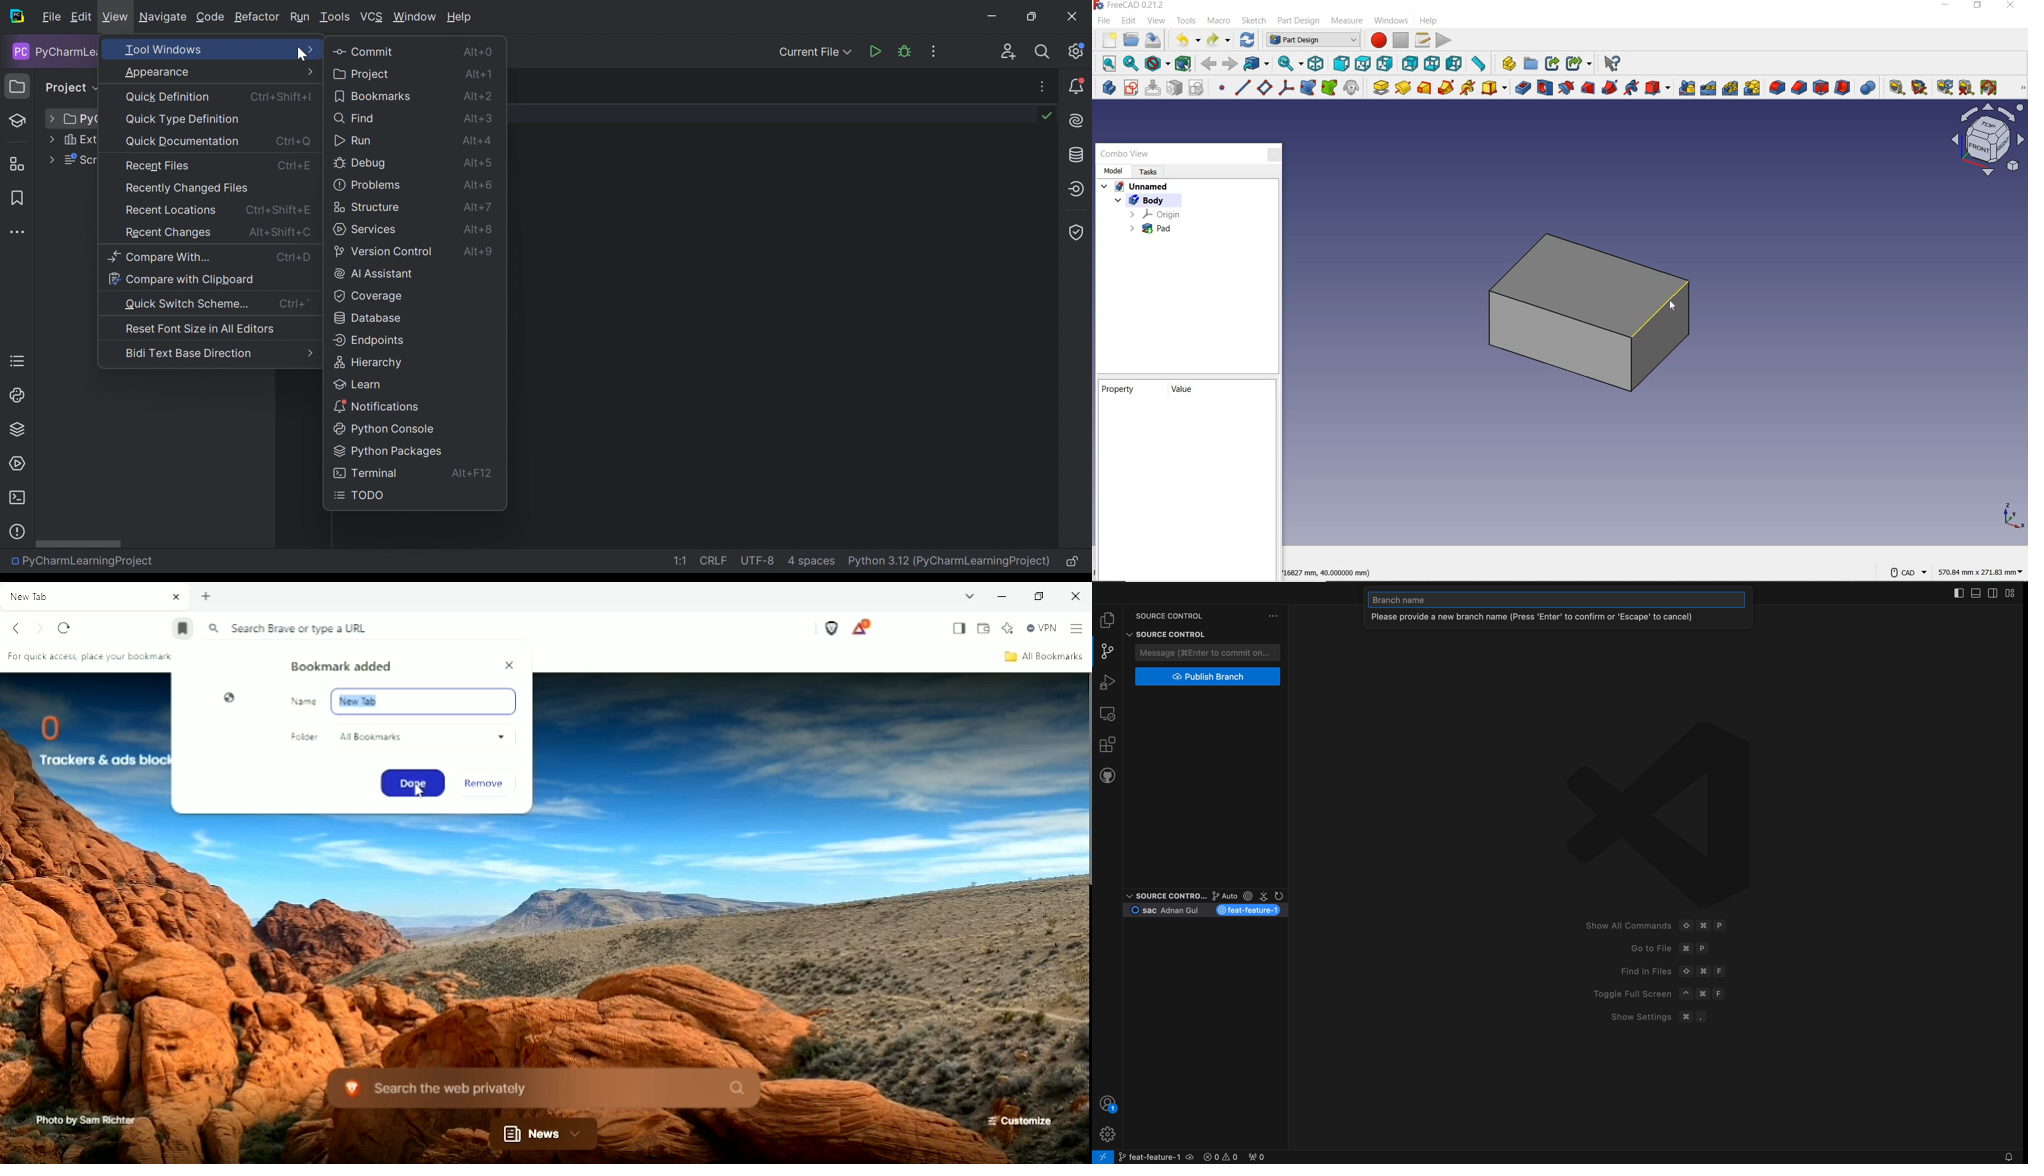  I want to click on pad, so click(1380, 88).